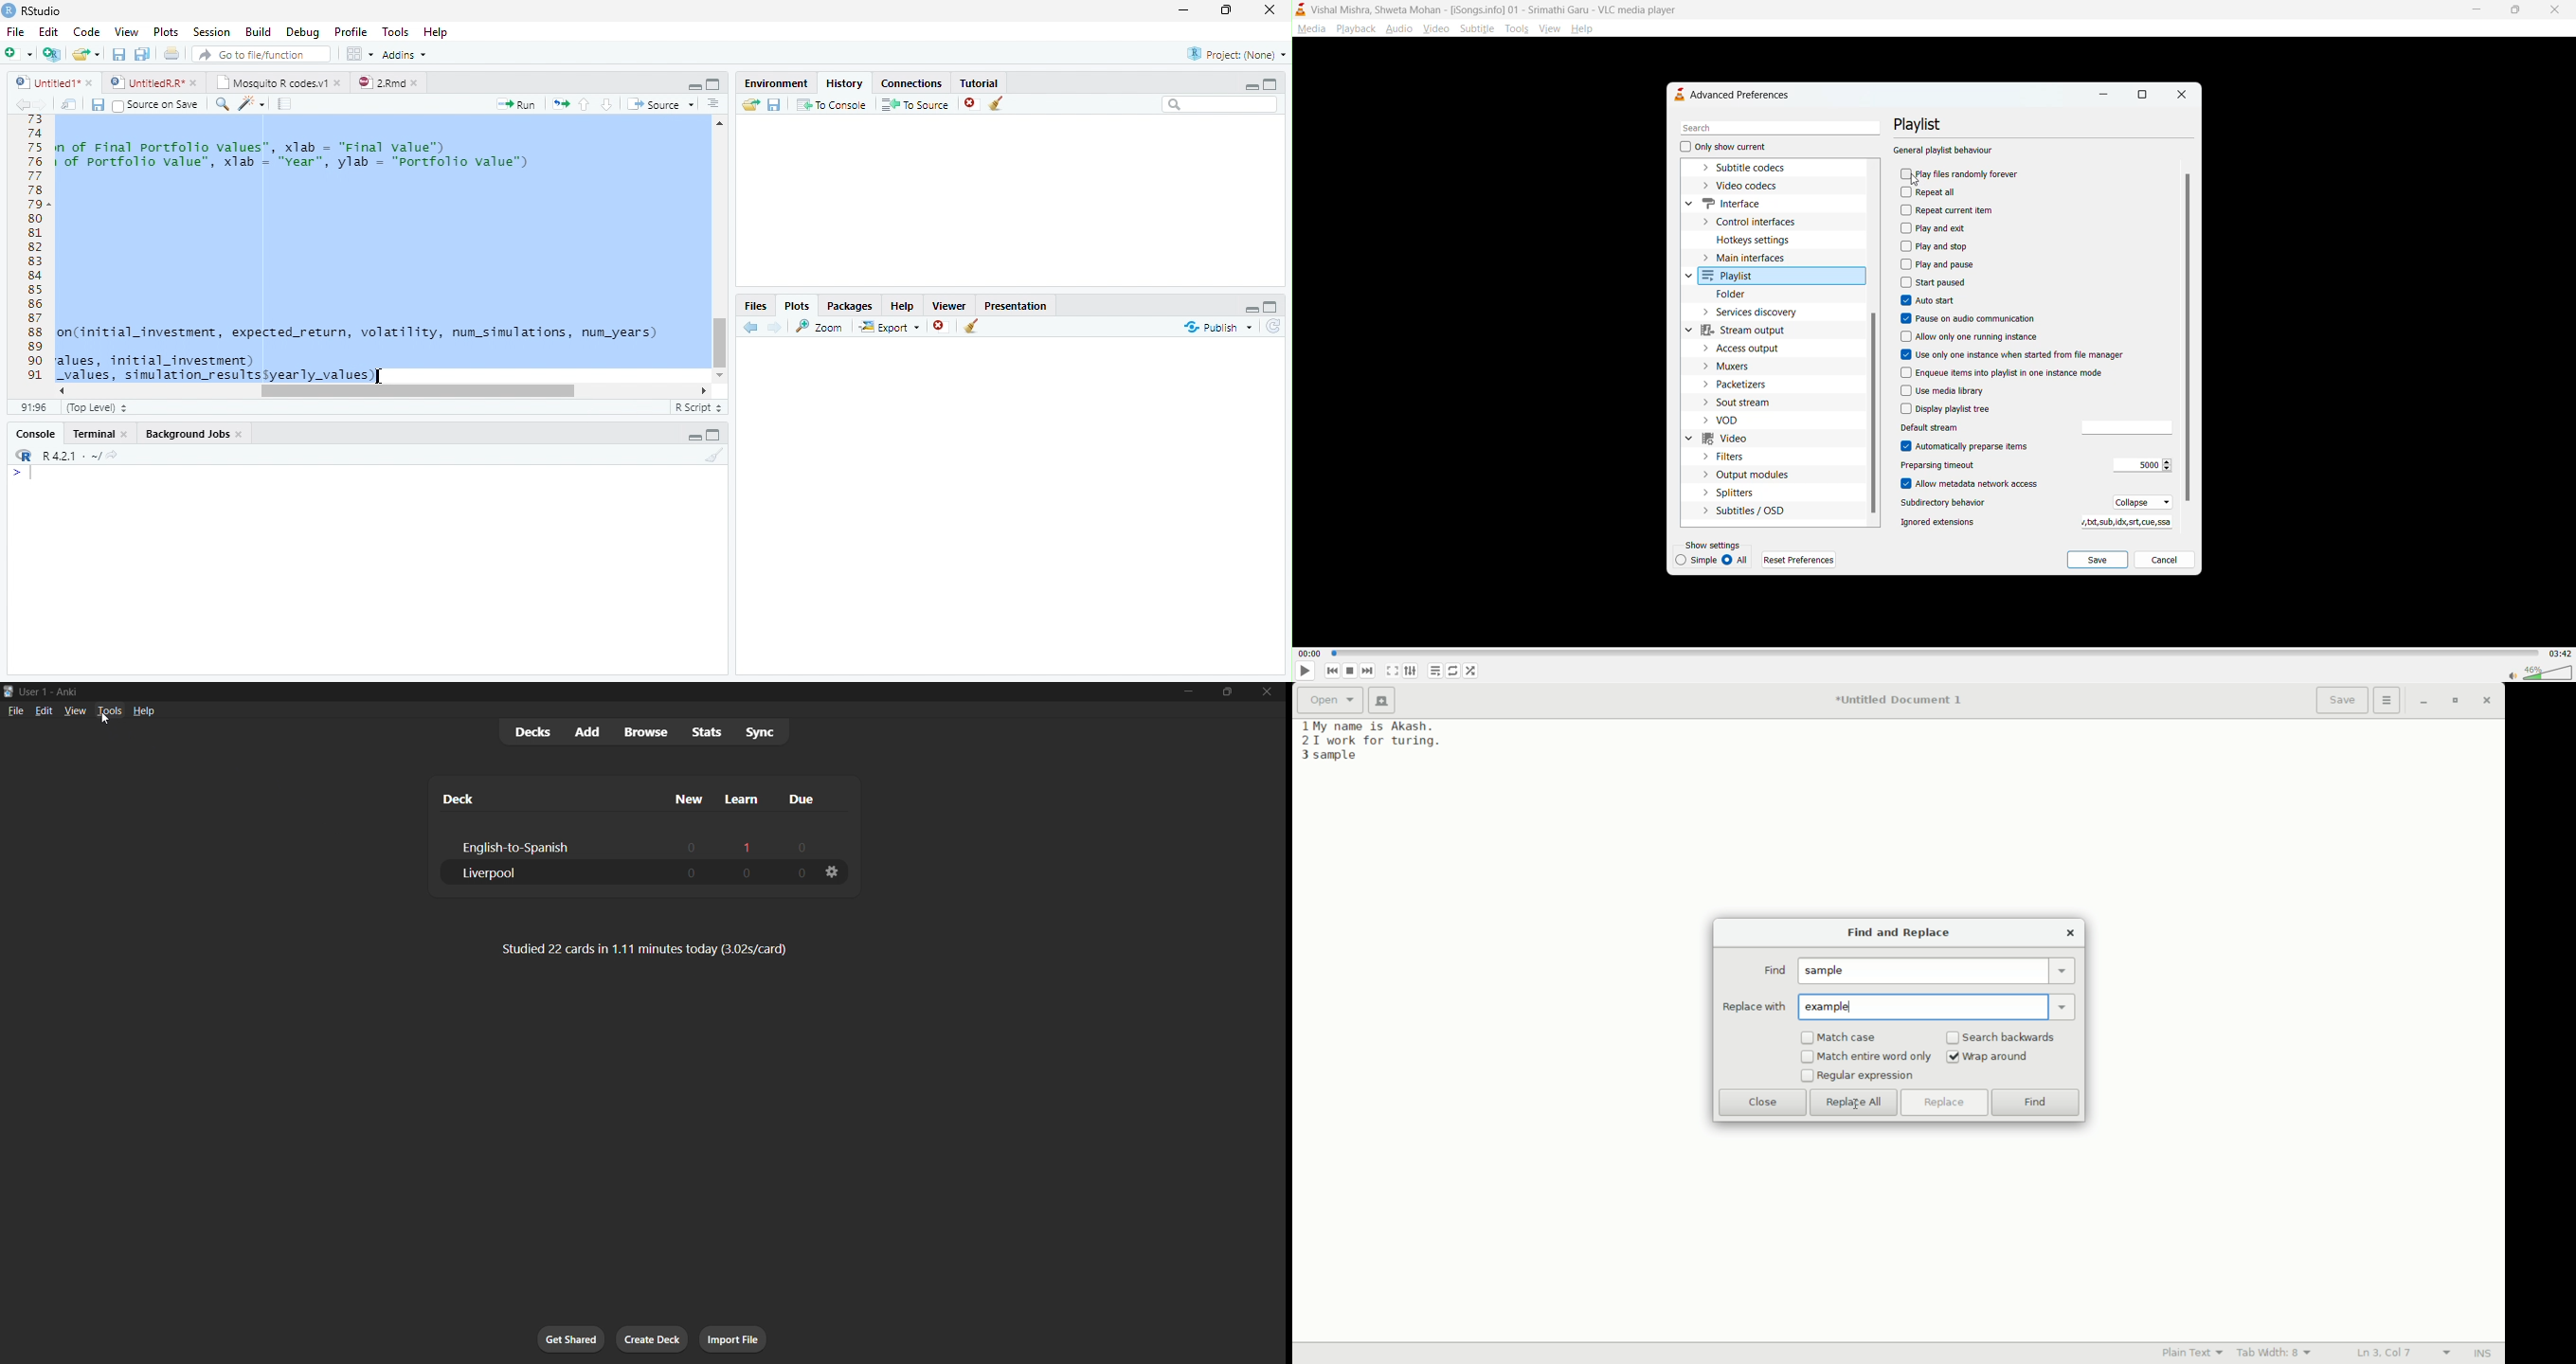  What do you see at coordinates (1896, 934) in the screenshot?
I see `find and replace` at bounding box center [1896, 934].